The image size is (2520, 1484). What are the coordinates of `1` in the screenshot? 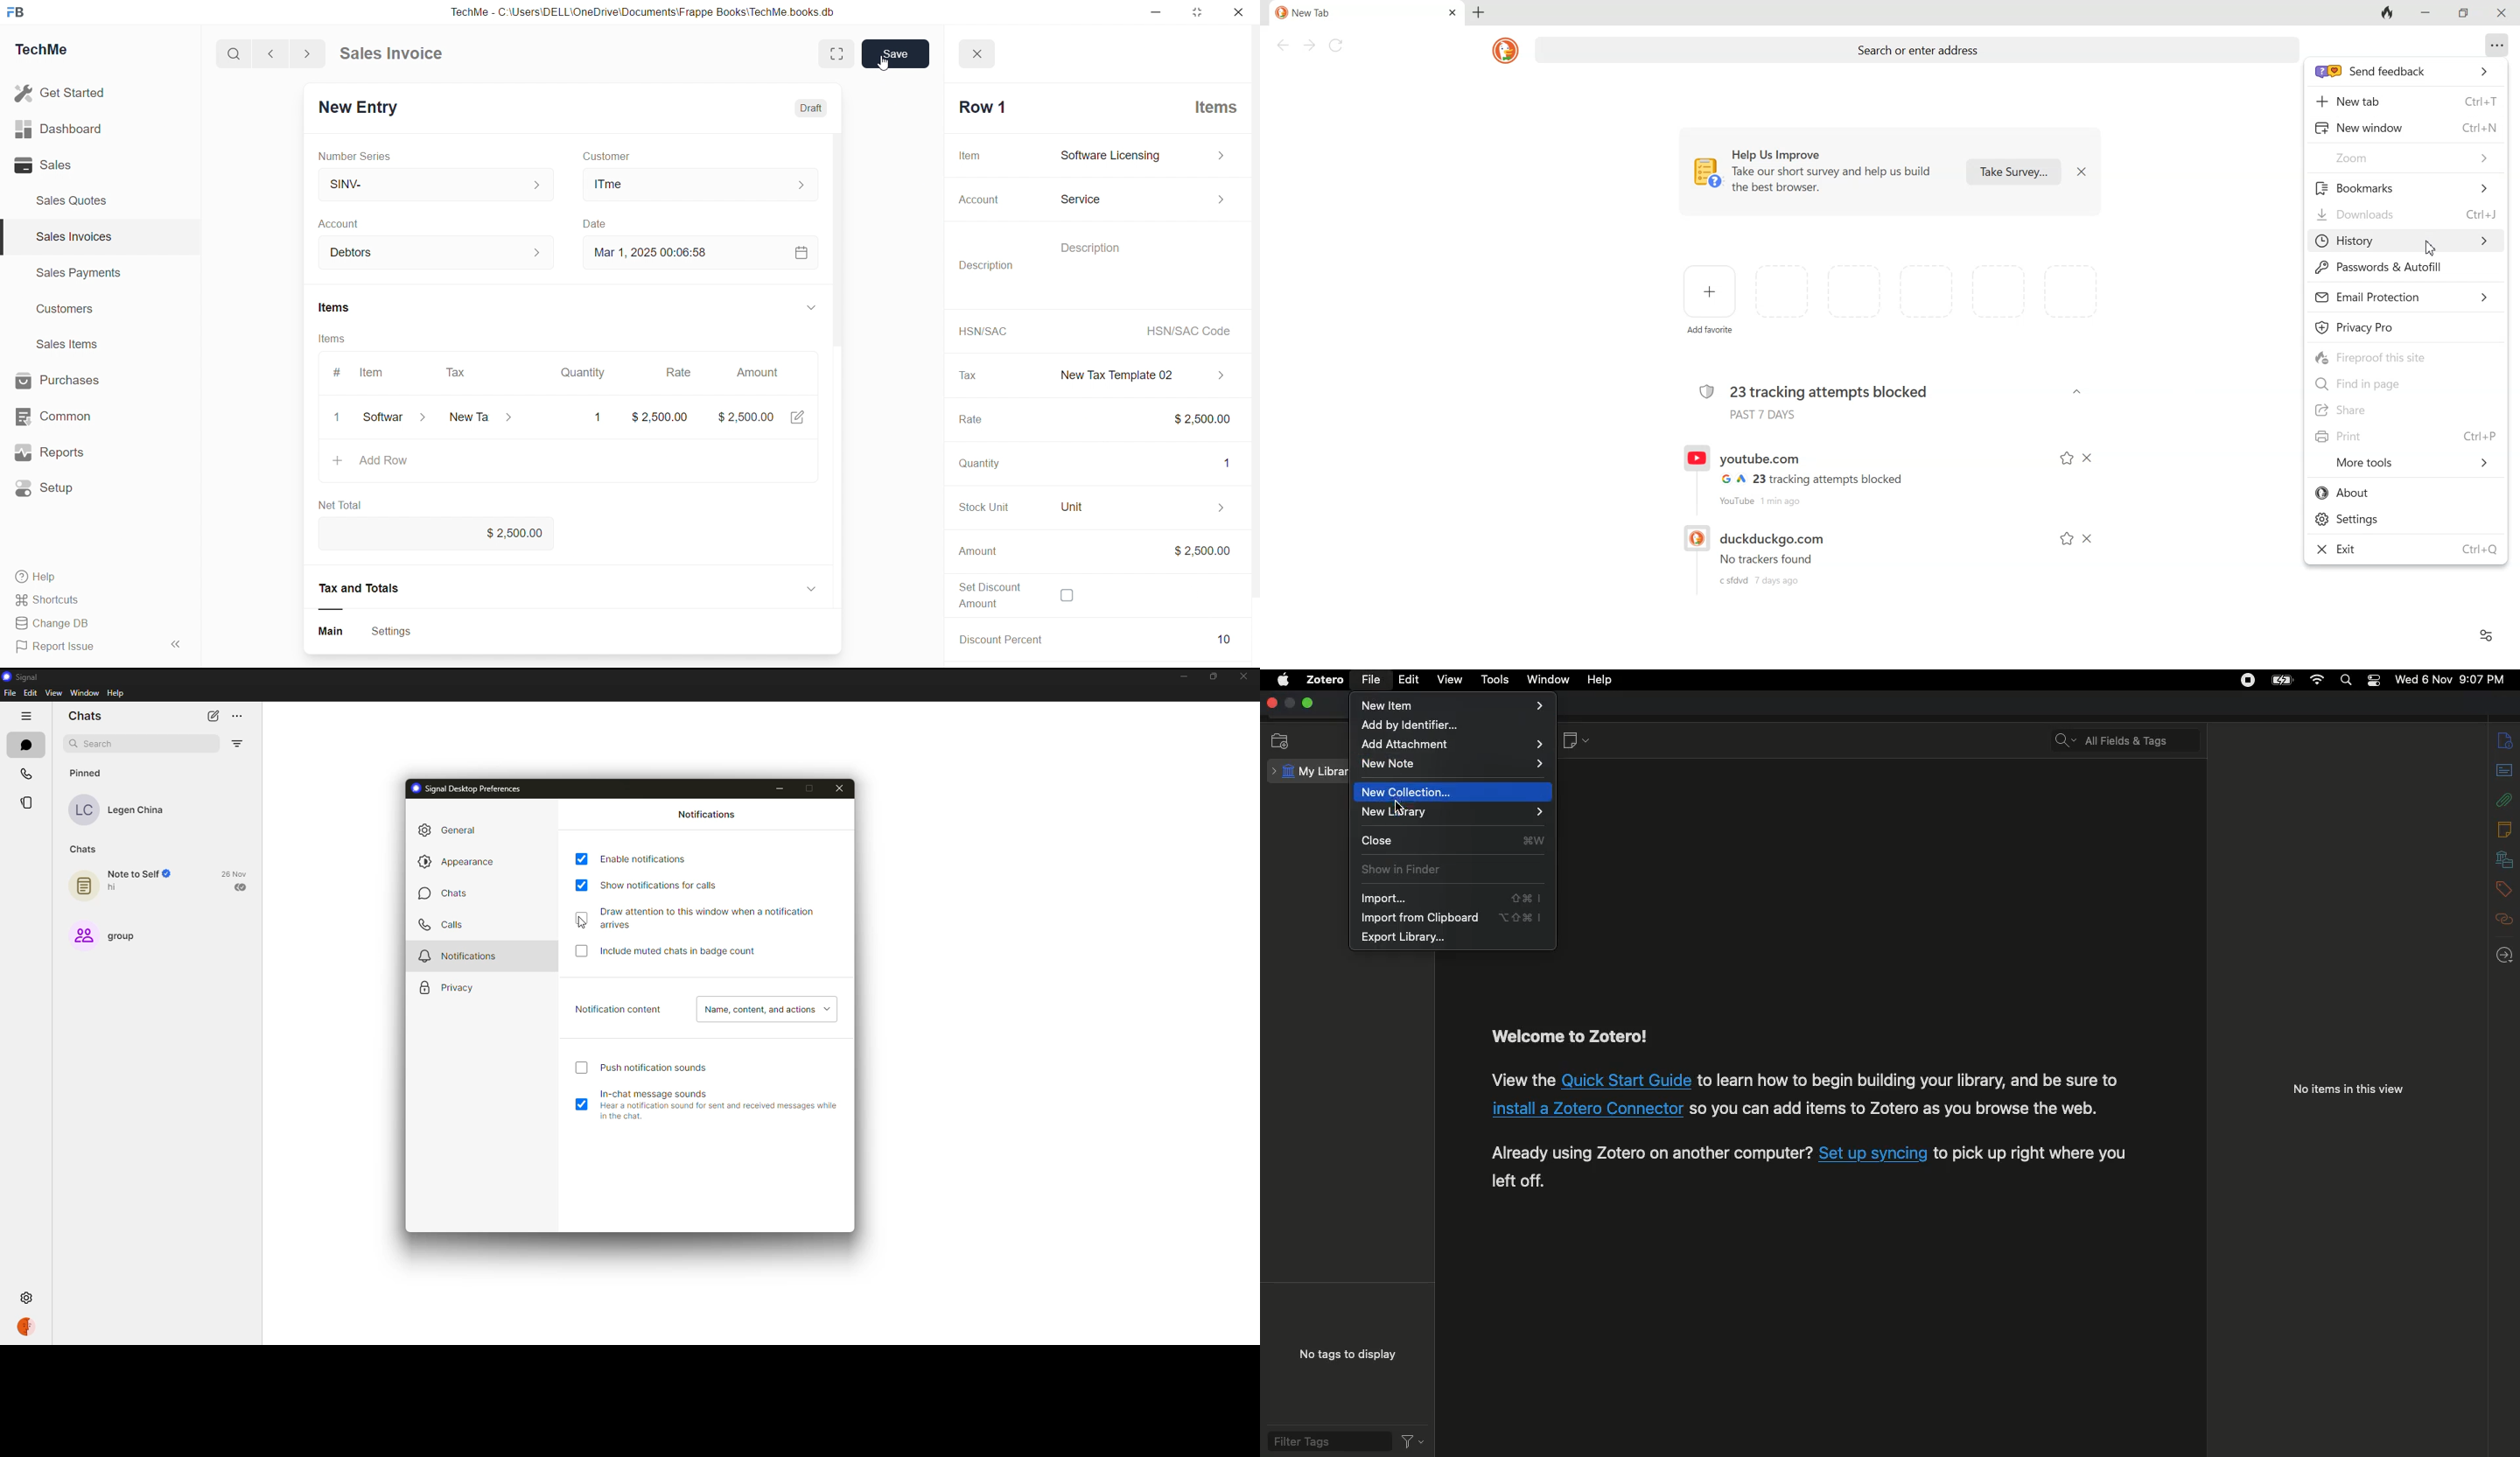 It's located at (340, 418).